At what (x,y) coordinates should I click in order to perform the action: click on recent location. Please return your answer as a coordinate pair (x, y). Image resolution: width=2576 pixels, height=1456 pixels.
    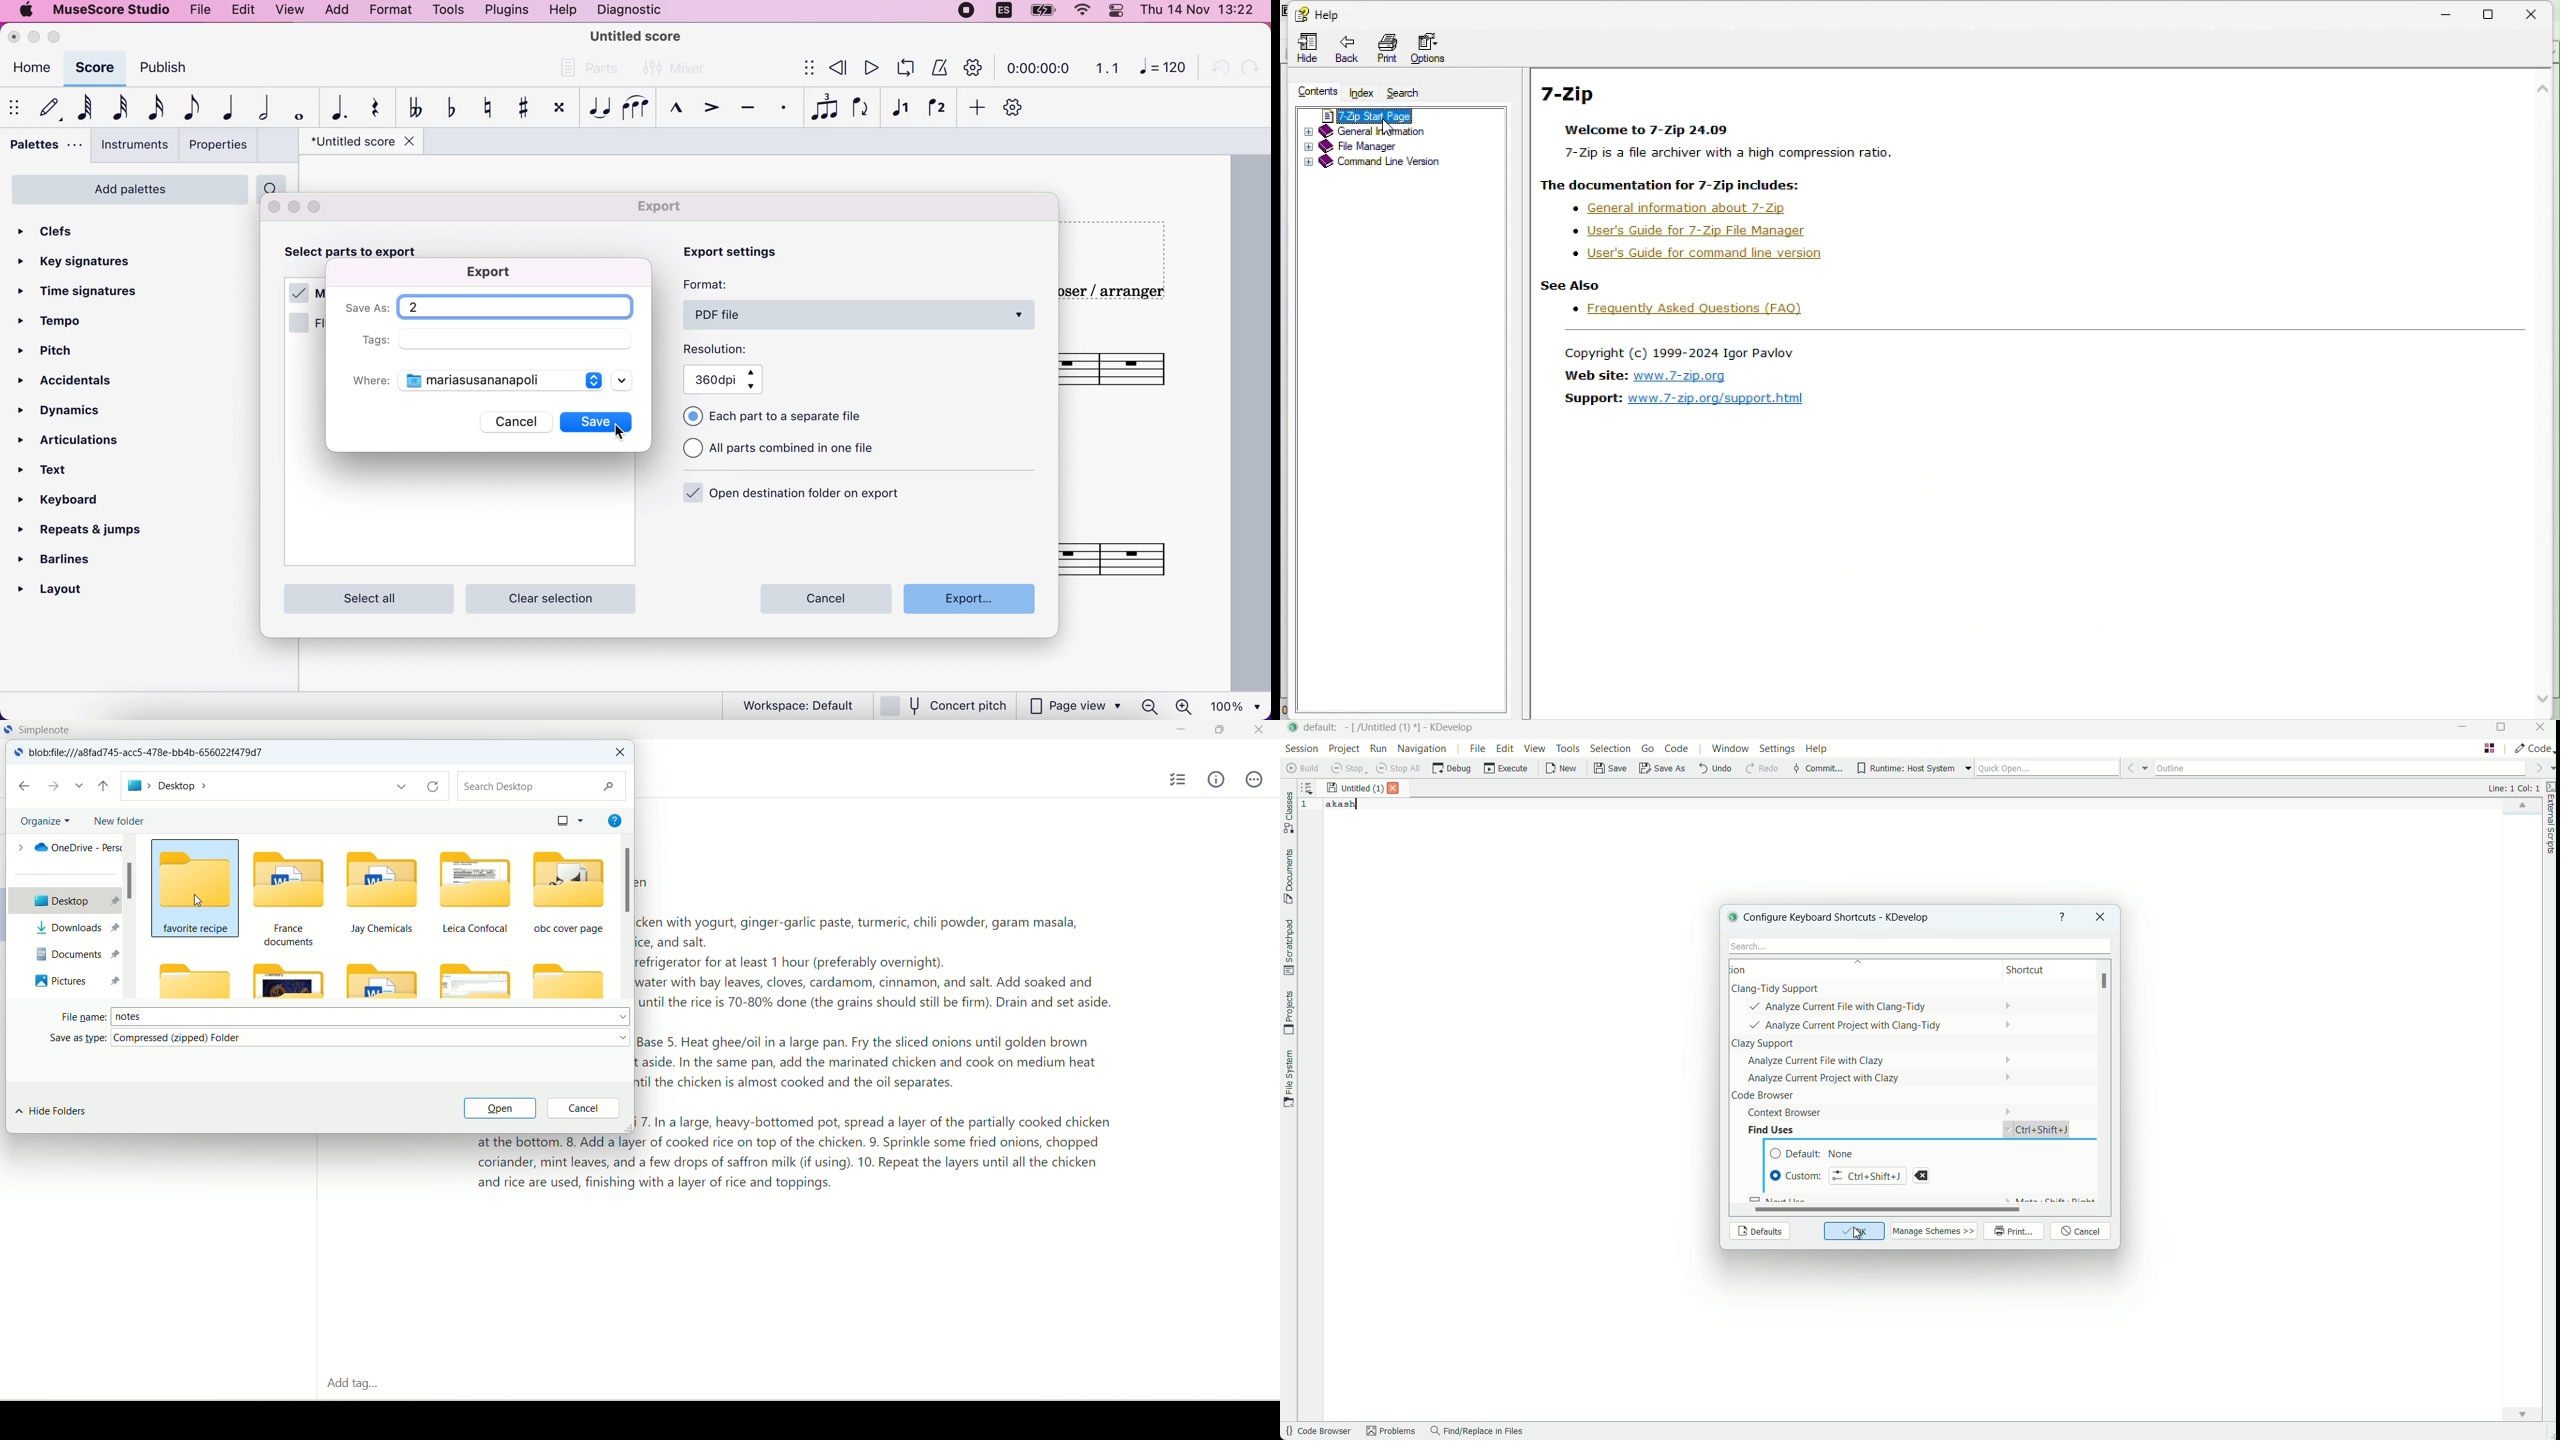
    Looking at the image, I should click on (79, 786).